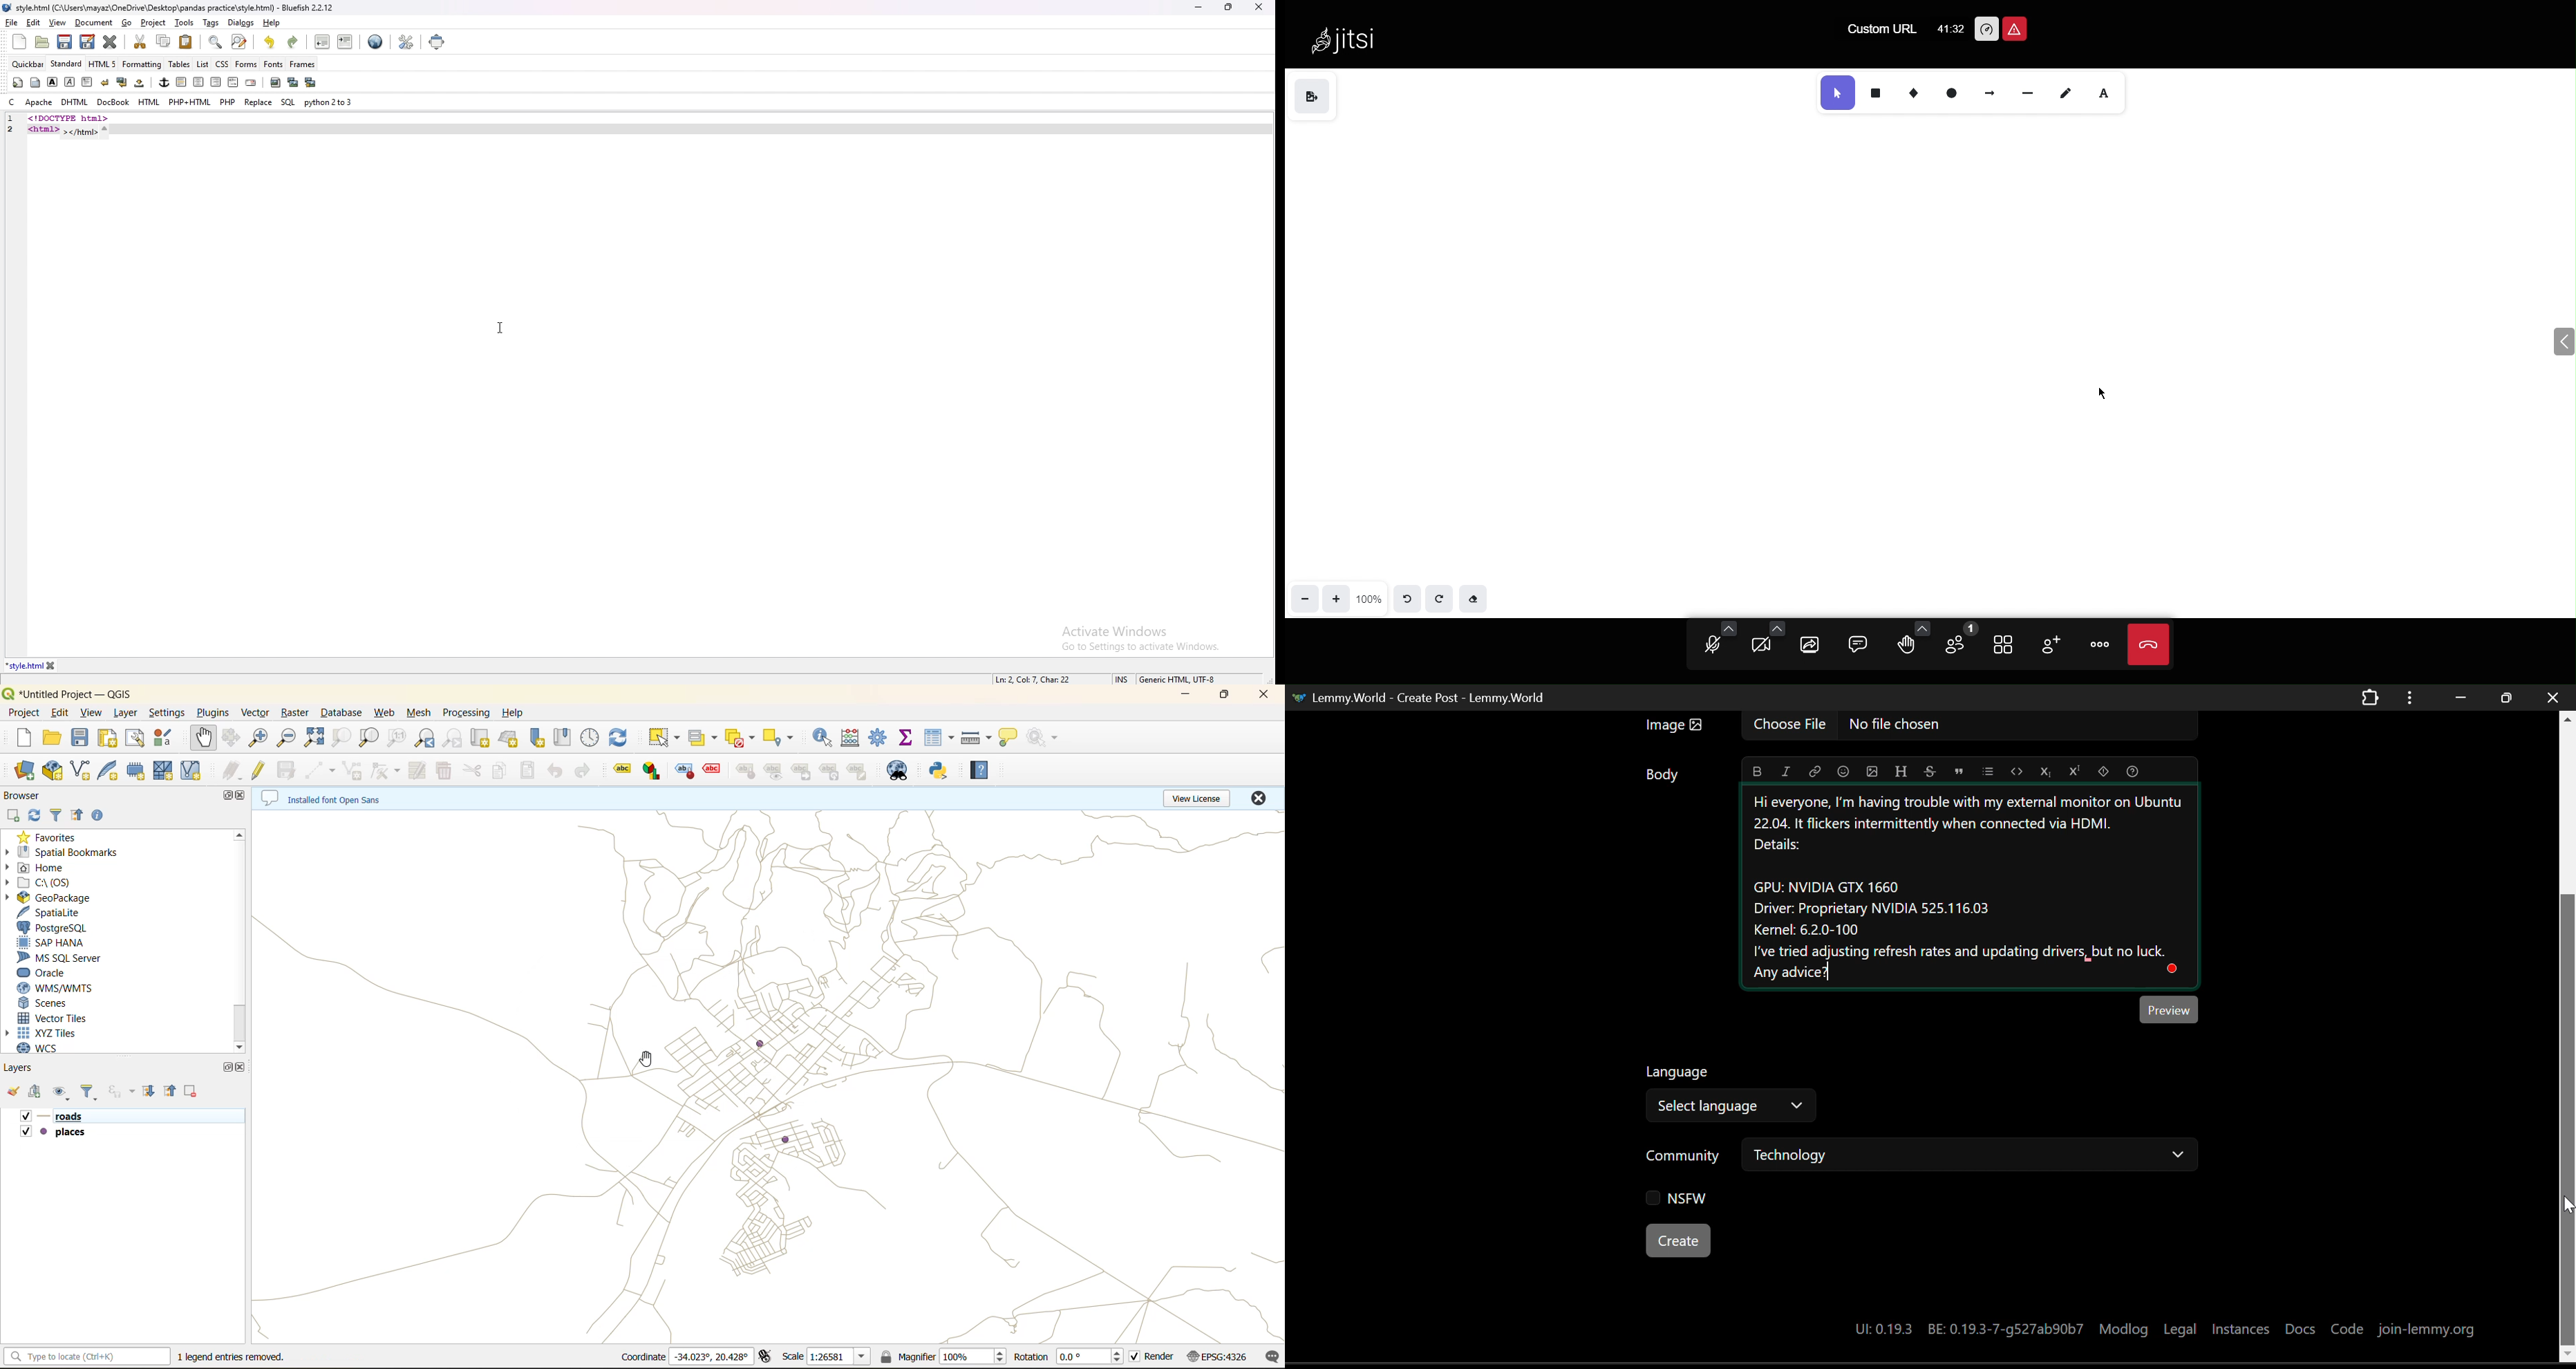 The width and height of the screenshot is (2576, 1372). I want to click on multi thumbnail, so click(310, 82).